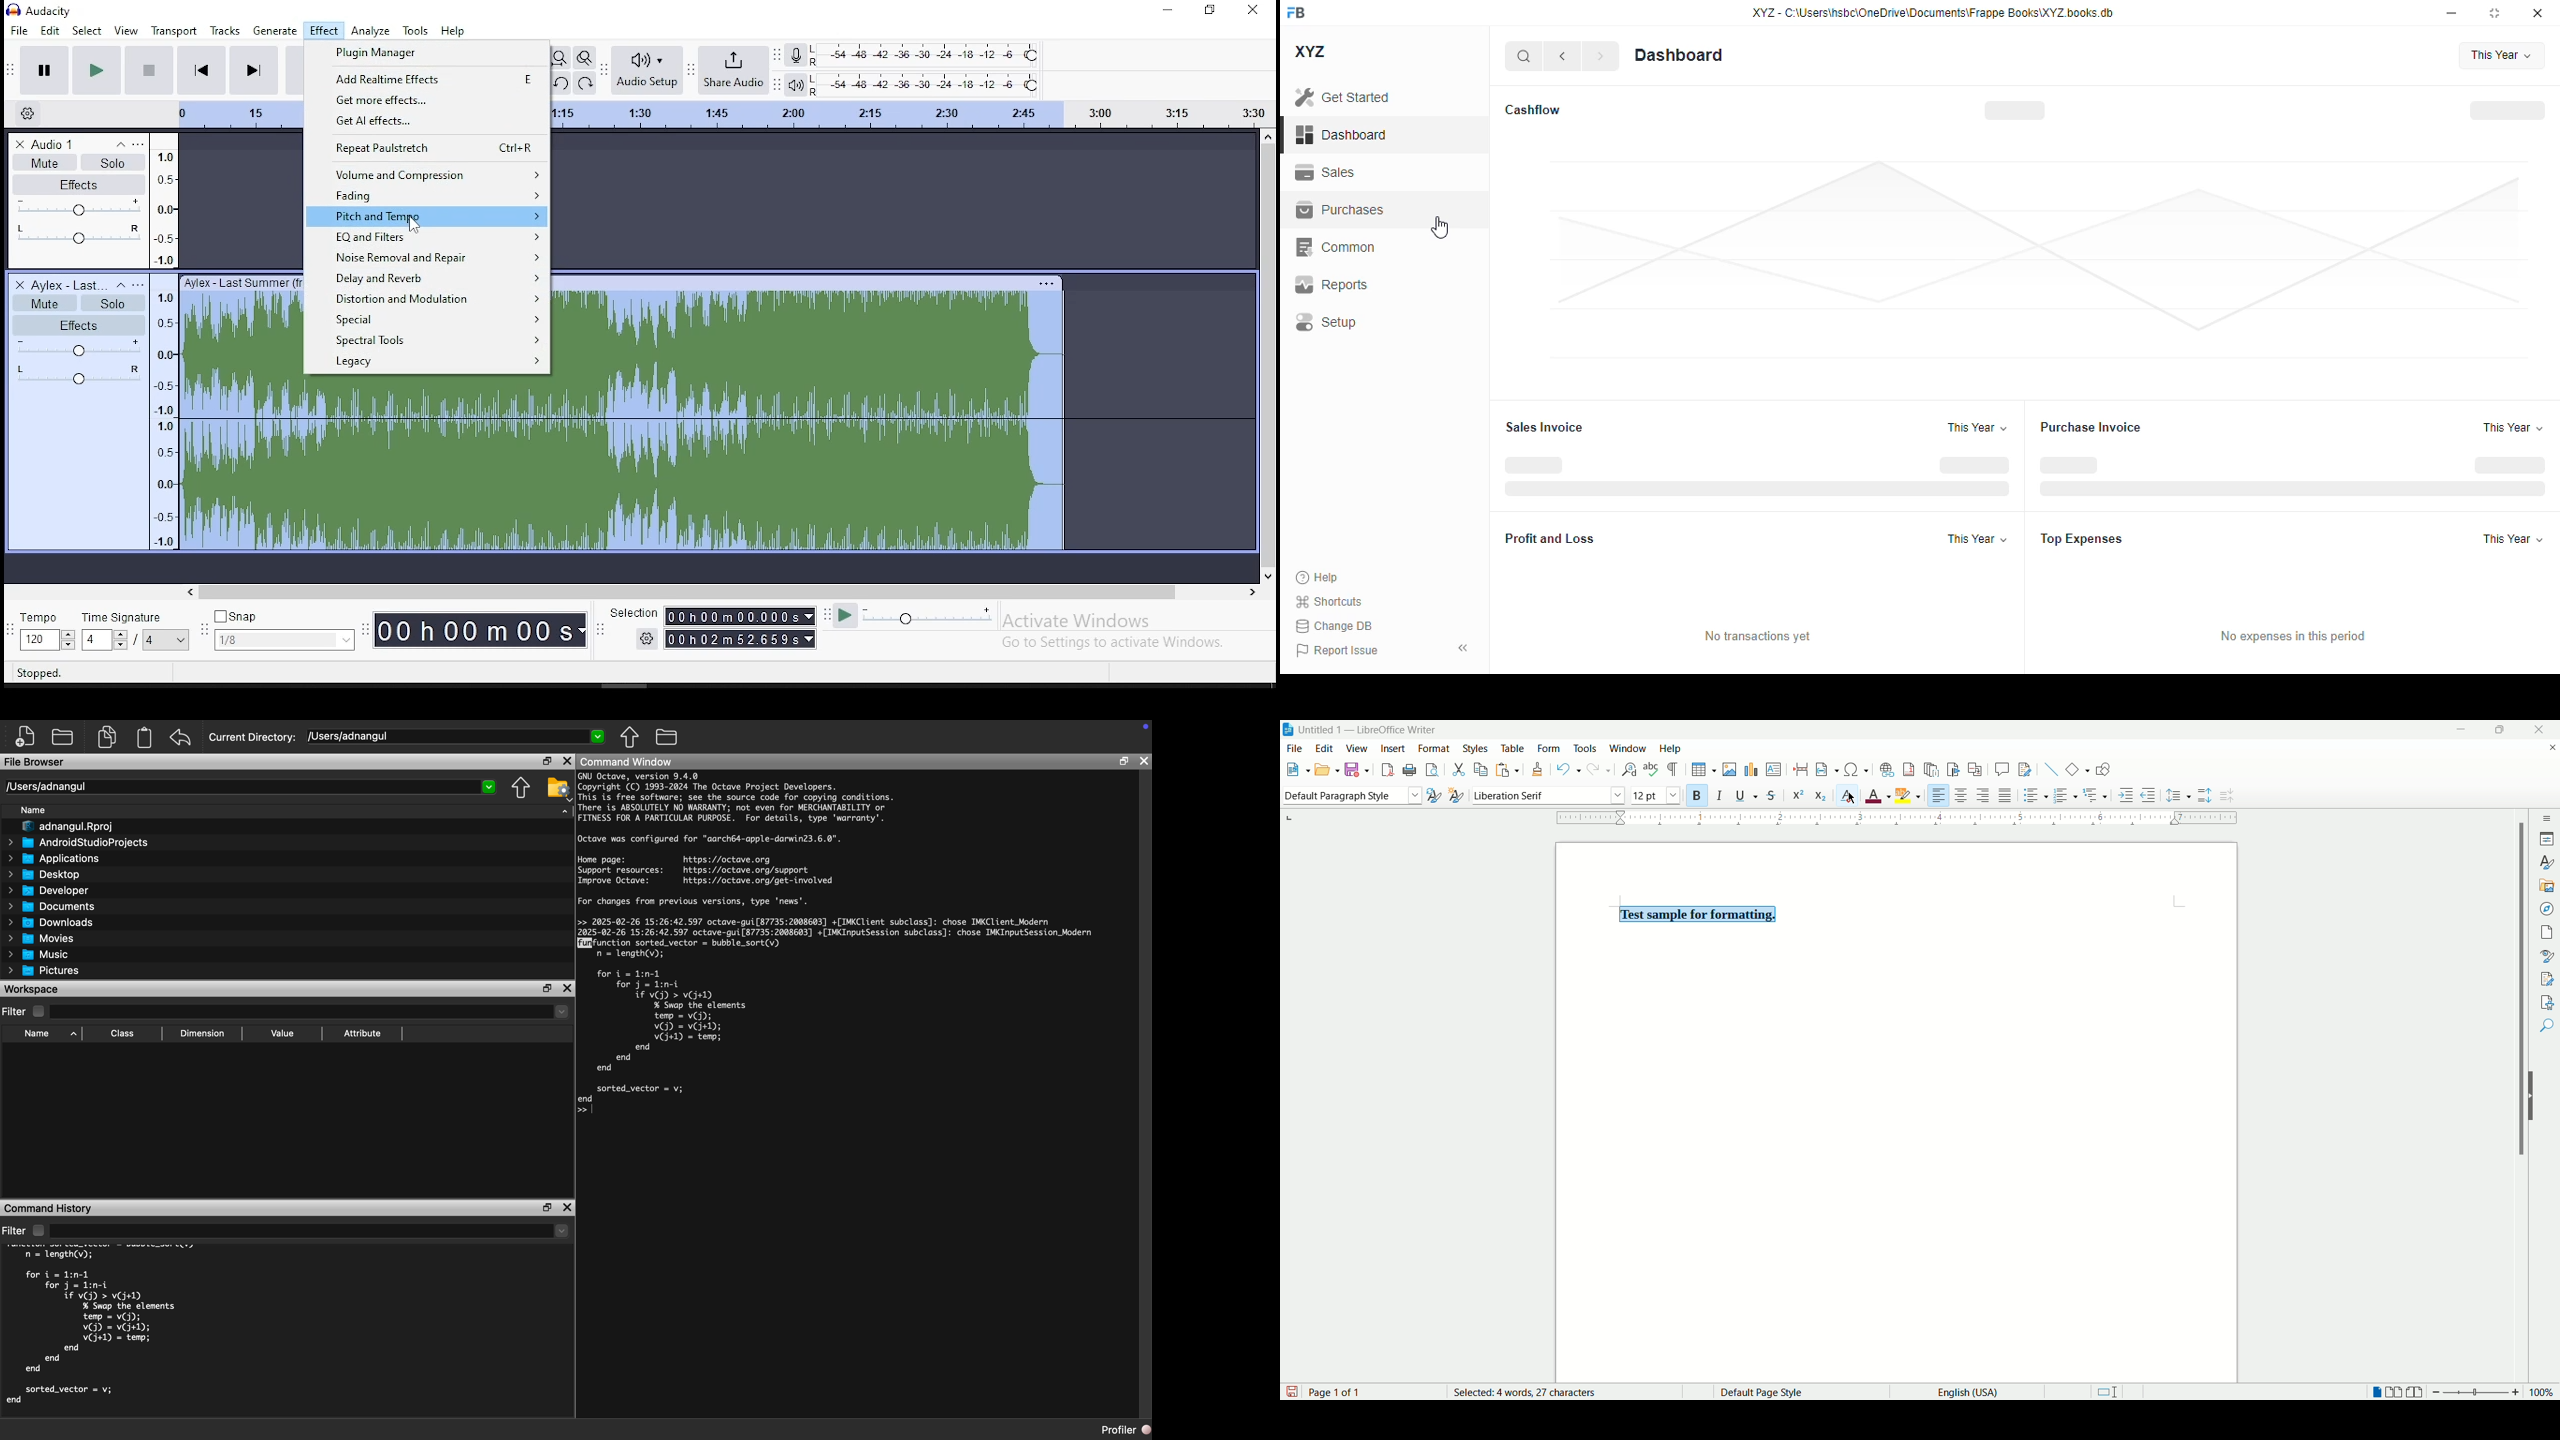  I want to click on repeat paulstretch, so click(428, 148).